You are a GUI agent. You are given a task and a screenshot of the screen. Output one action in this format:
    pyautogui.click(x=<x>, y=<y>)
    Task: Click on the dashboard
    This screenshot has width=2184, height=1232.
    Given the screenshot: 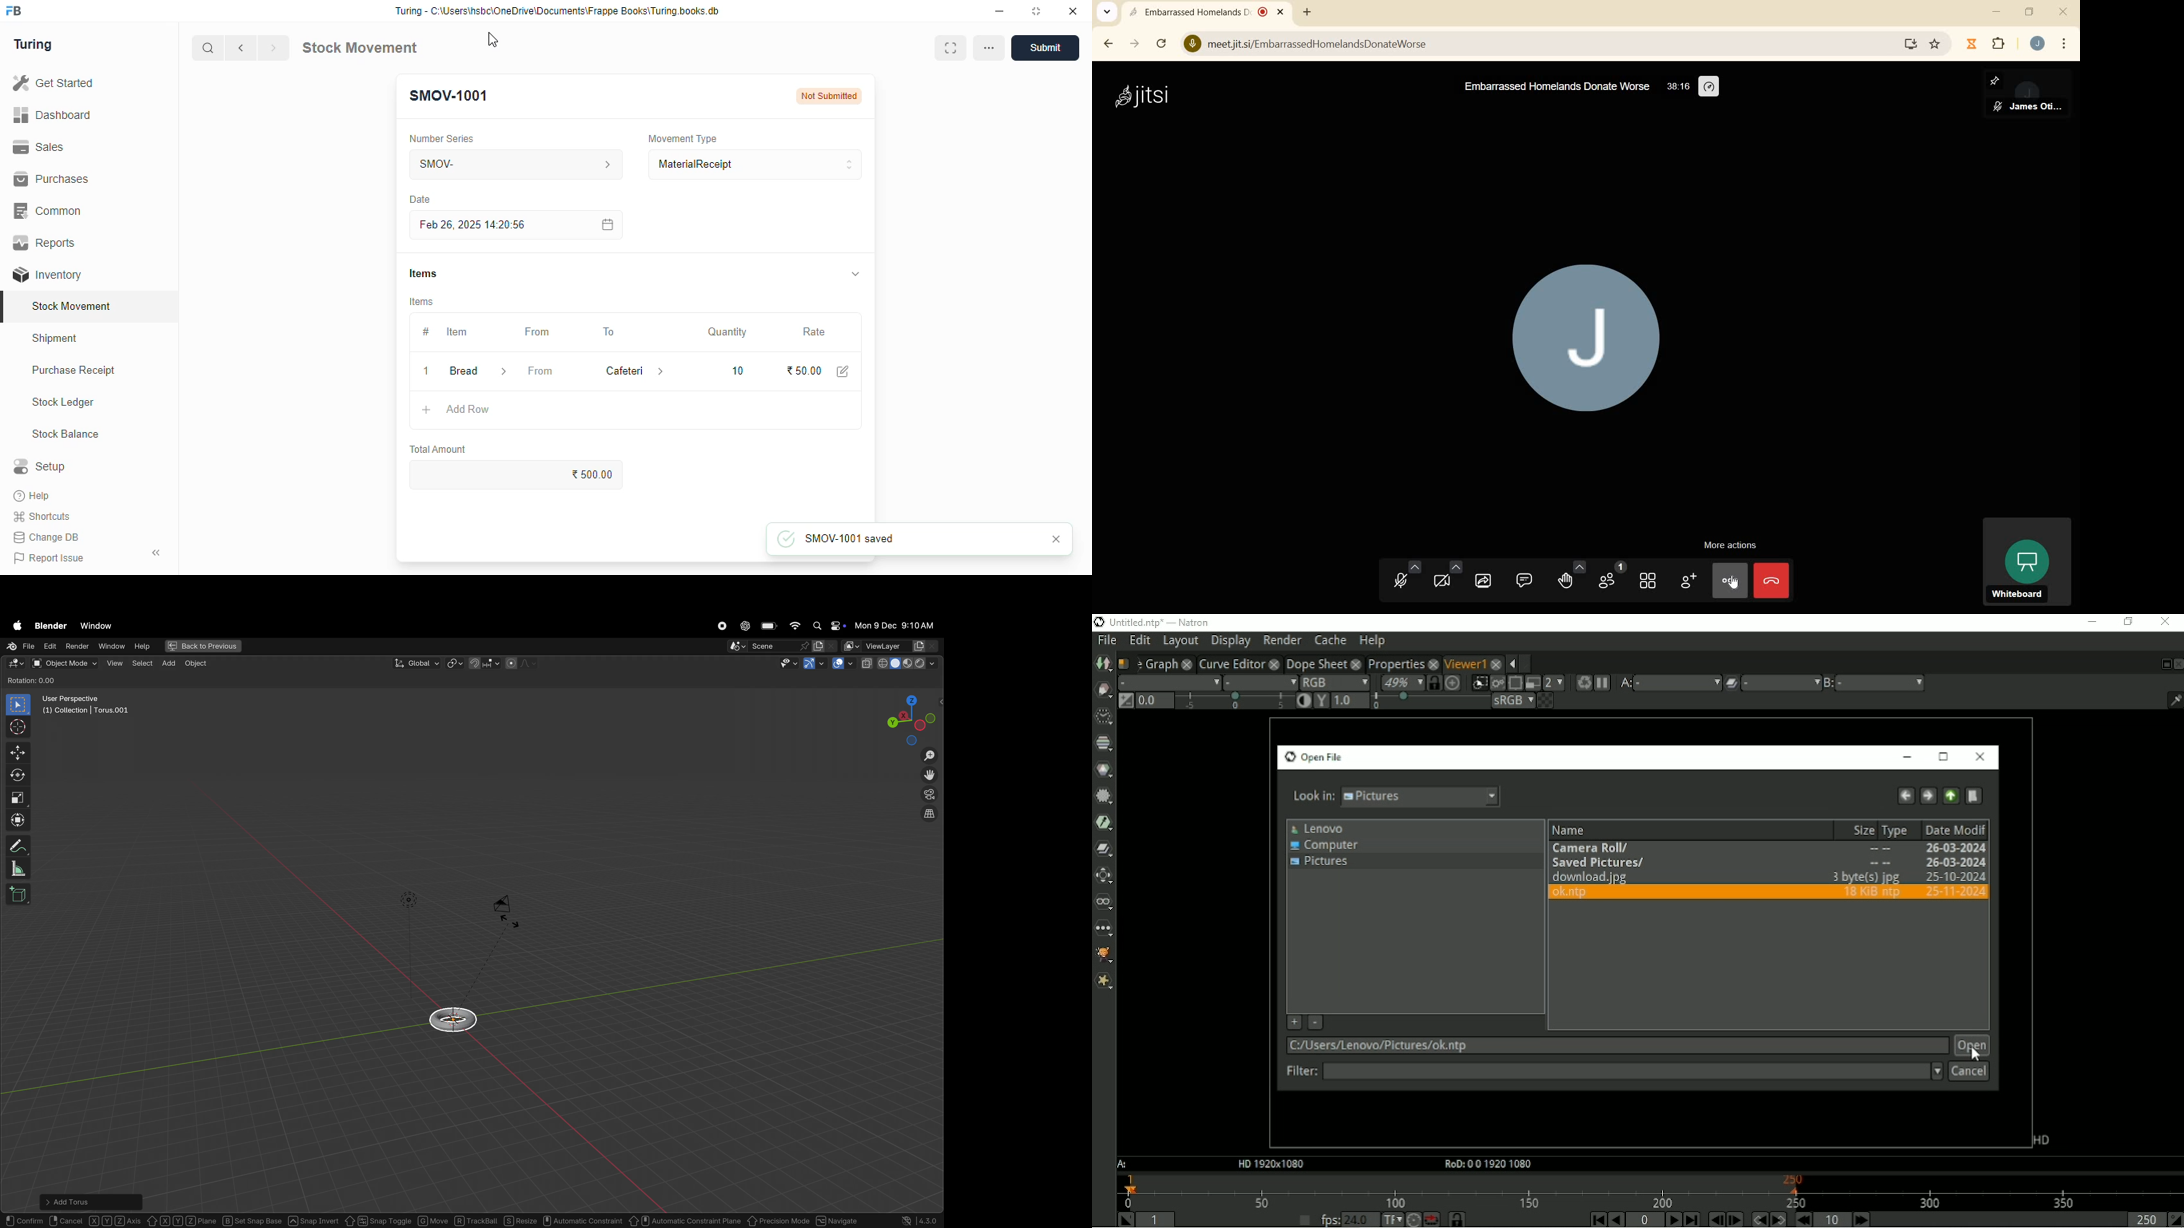 What is the action you would take?
    pyautogui.click(x=52, y=116)
    